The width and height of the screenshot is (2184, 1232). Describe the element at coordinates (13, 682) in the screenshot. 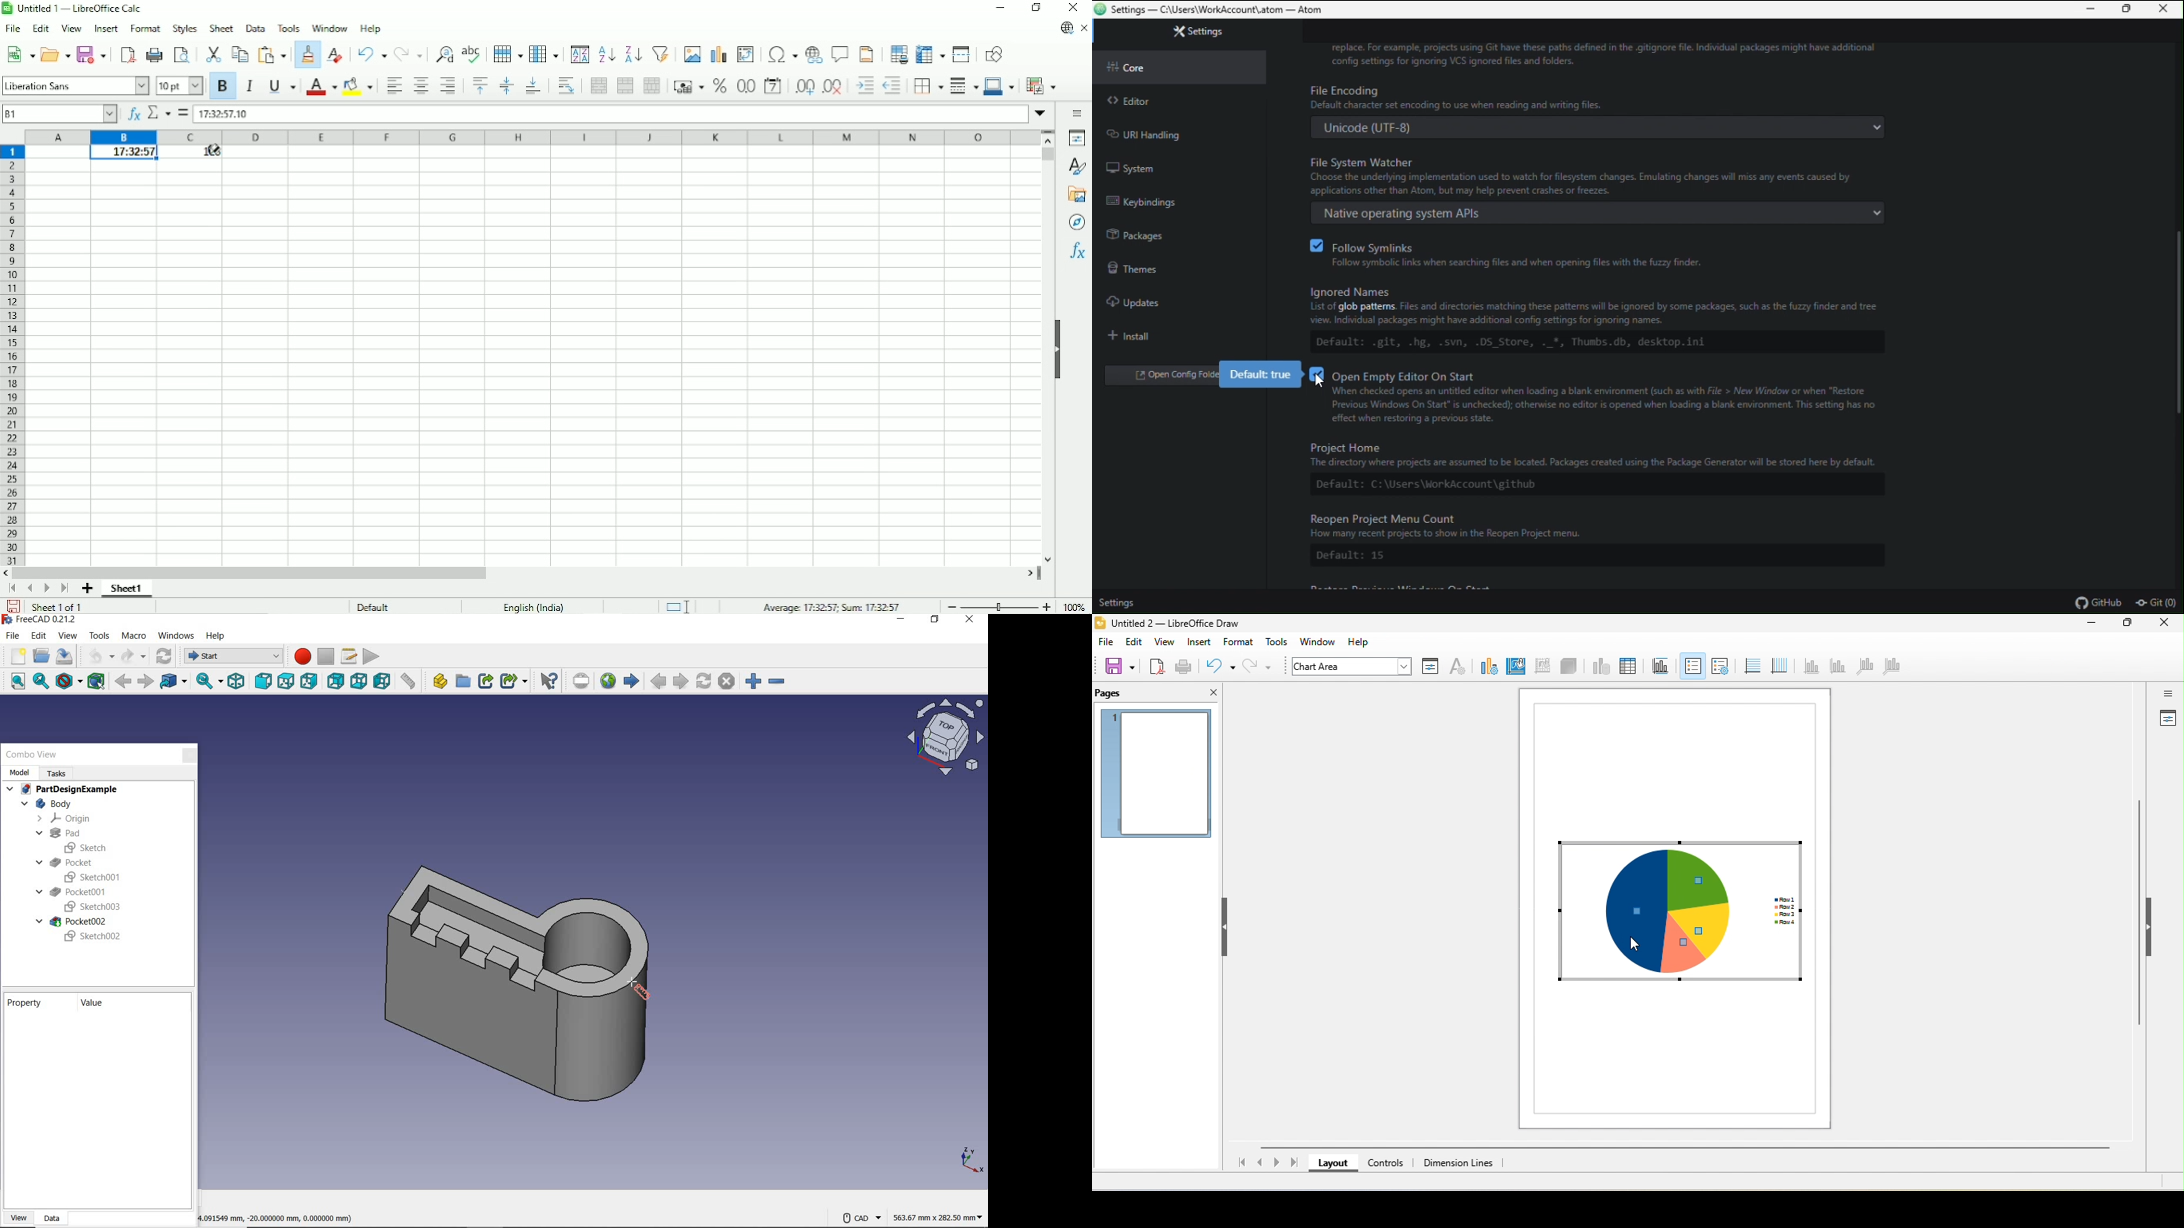

I see `fit all` at that location.